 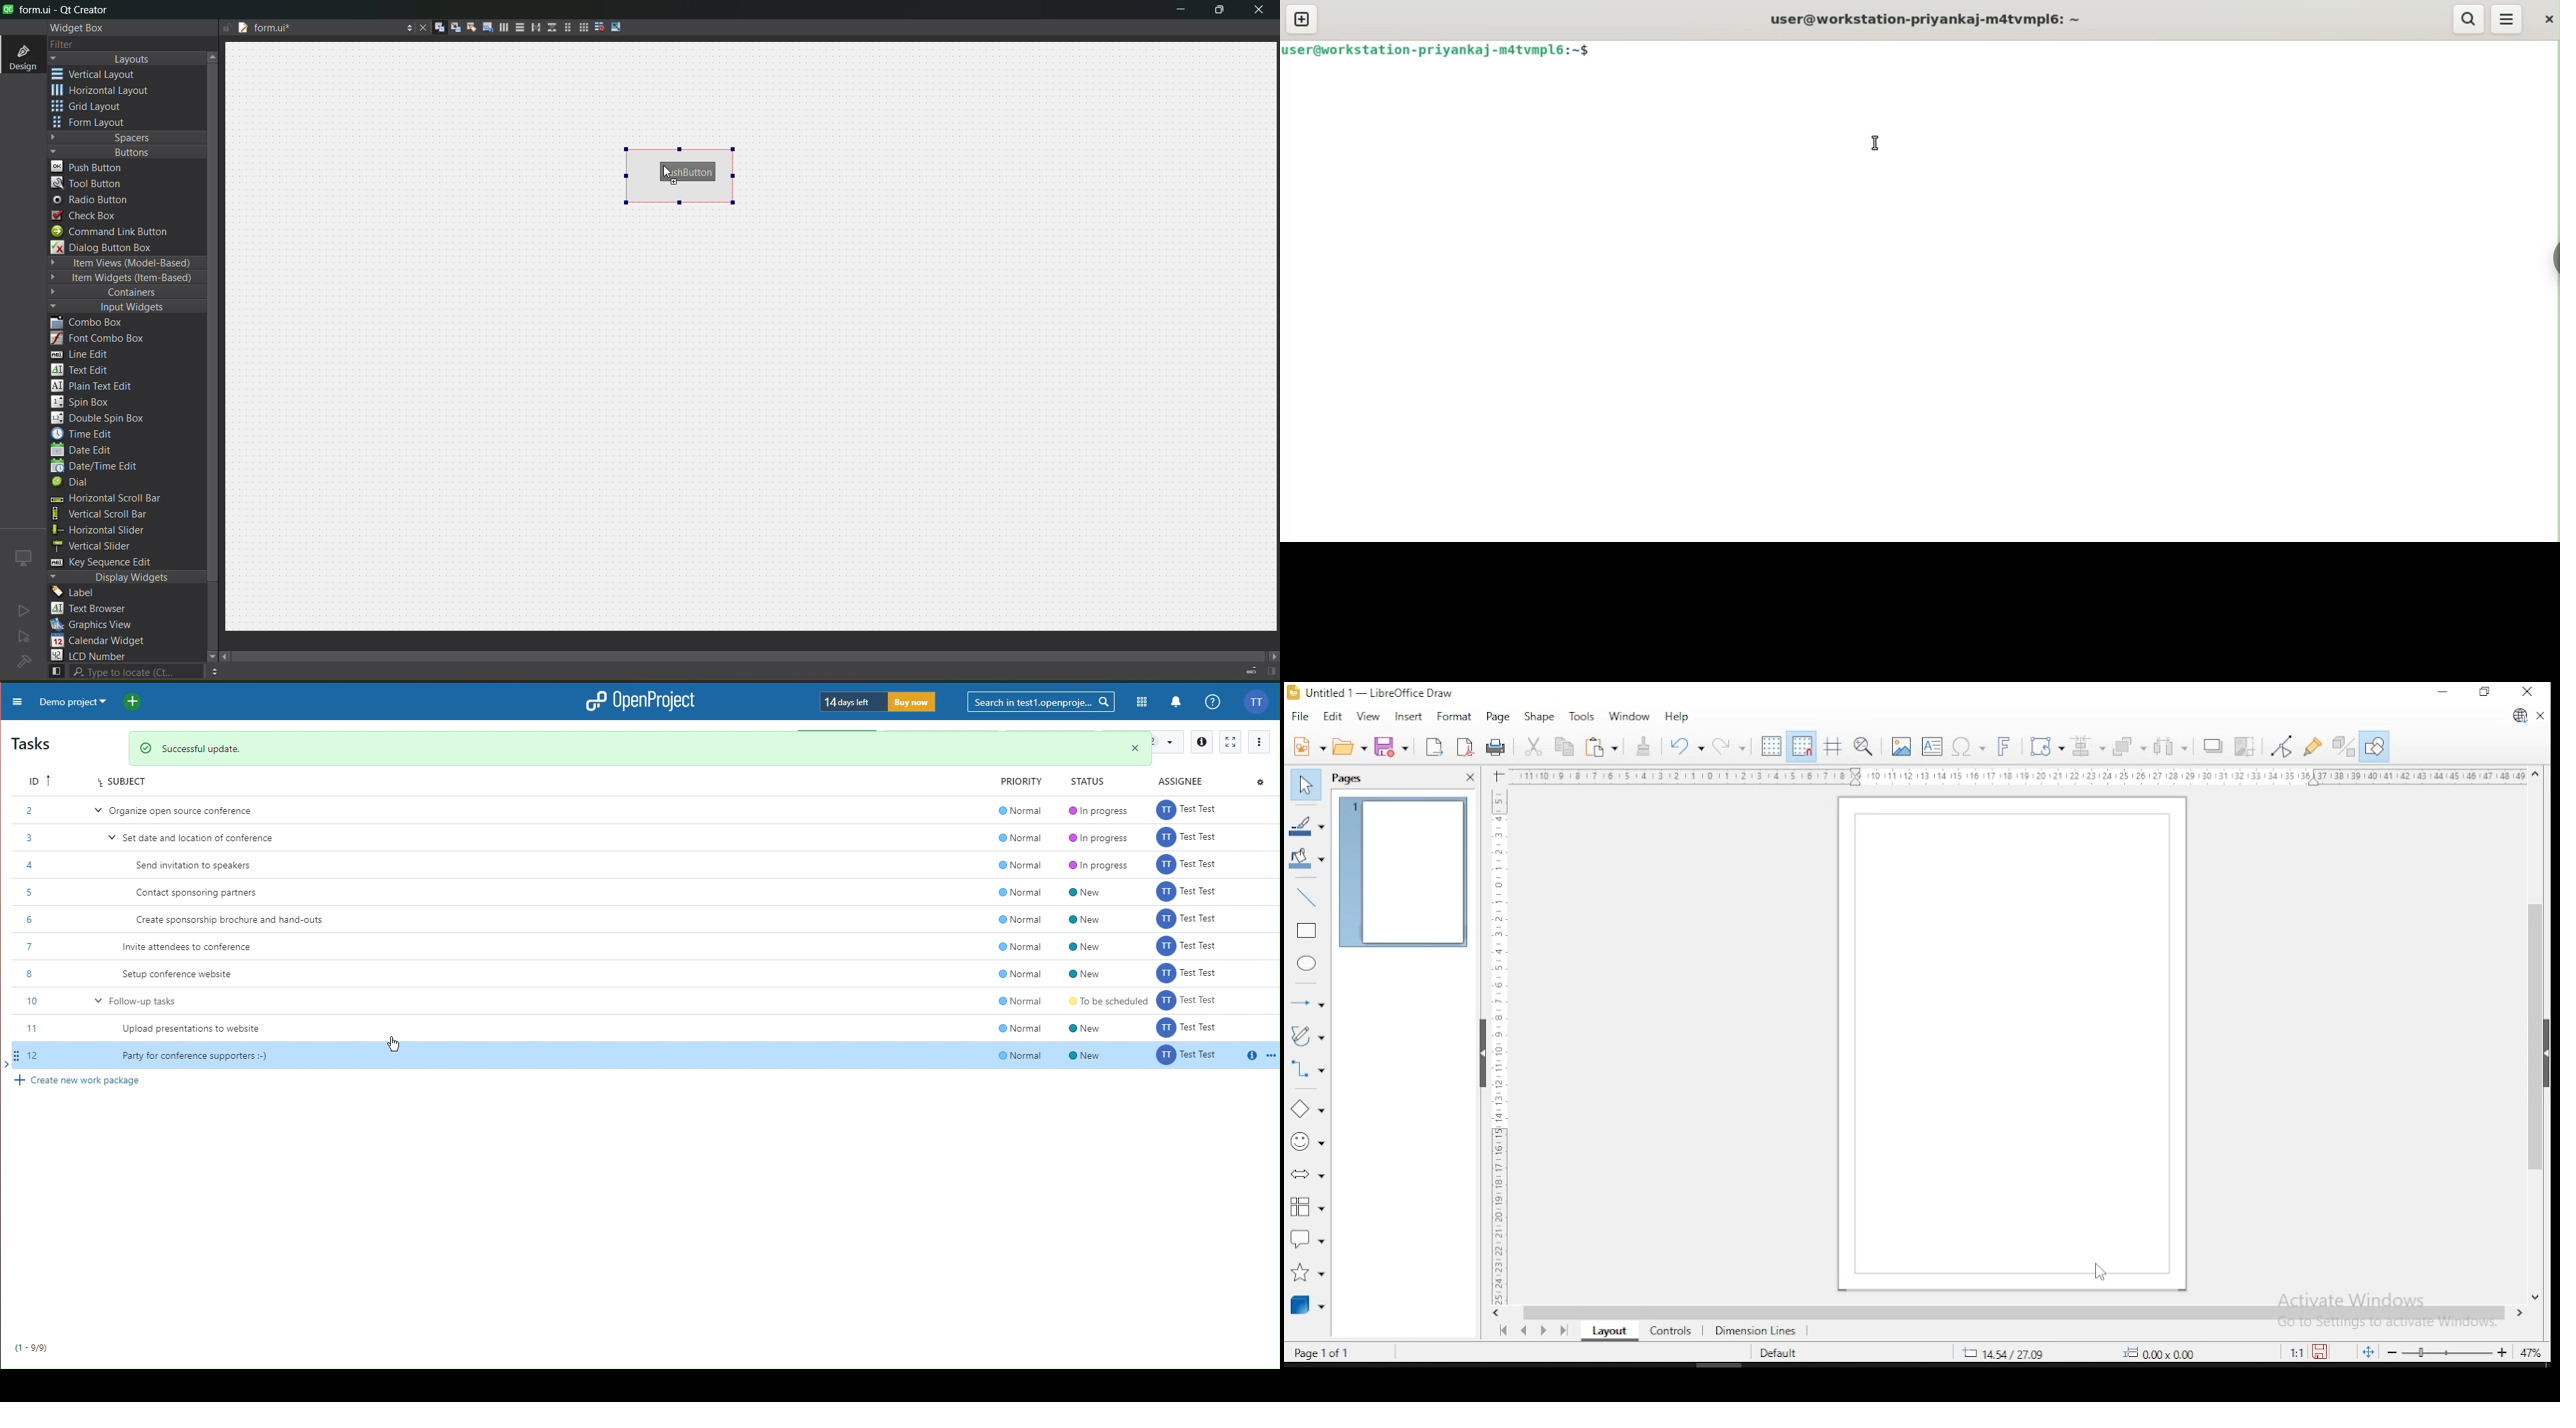 I want to click on vertical, so click(x=103, y=75).